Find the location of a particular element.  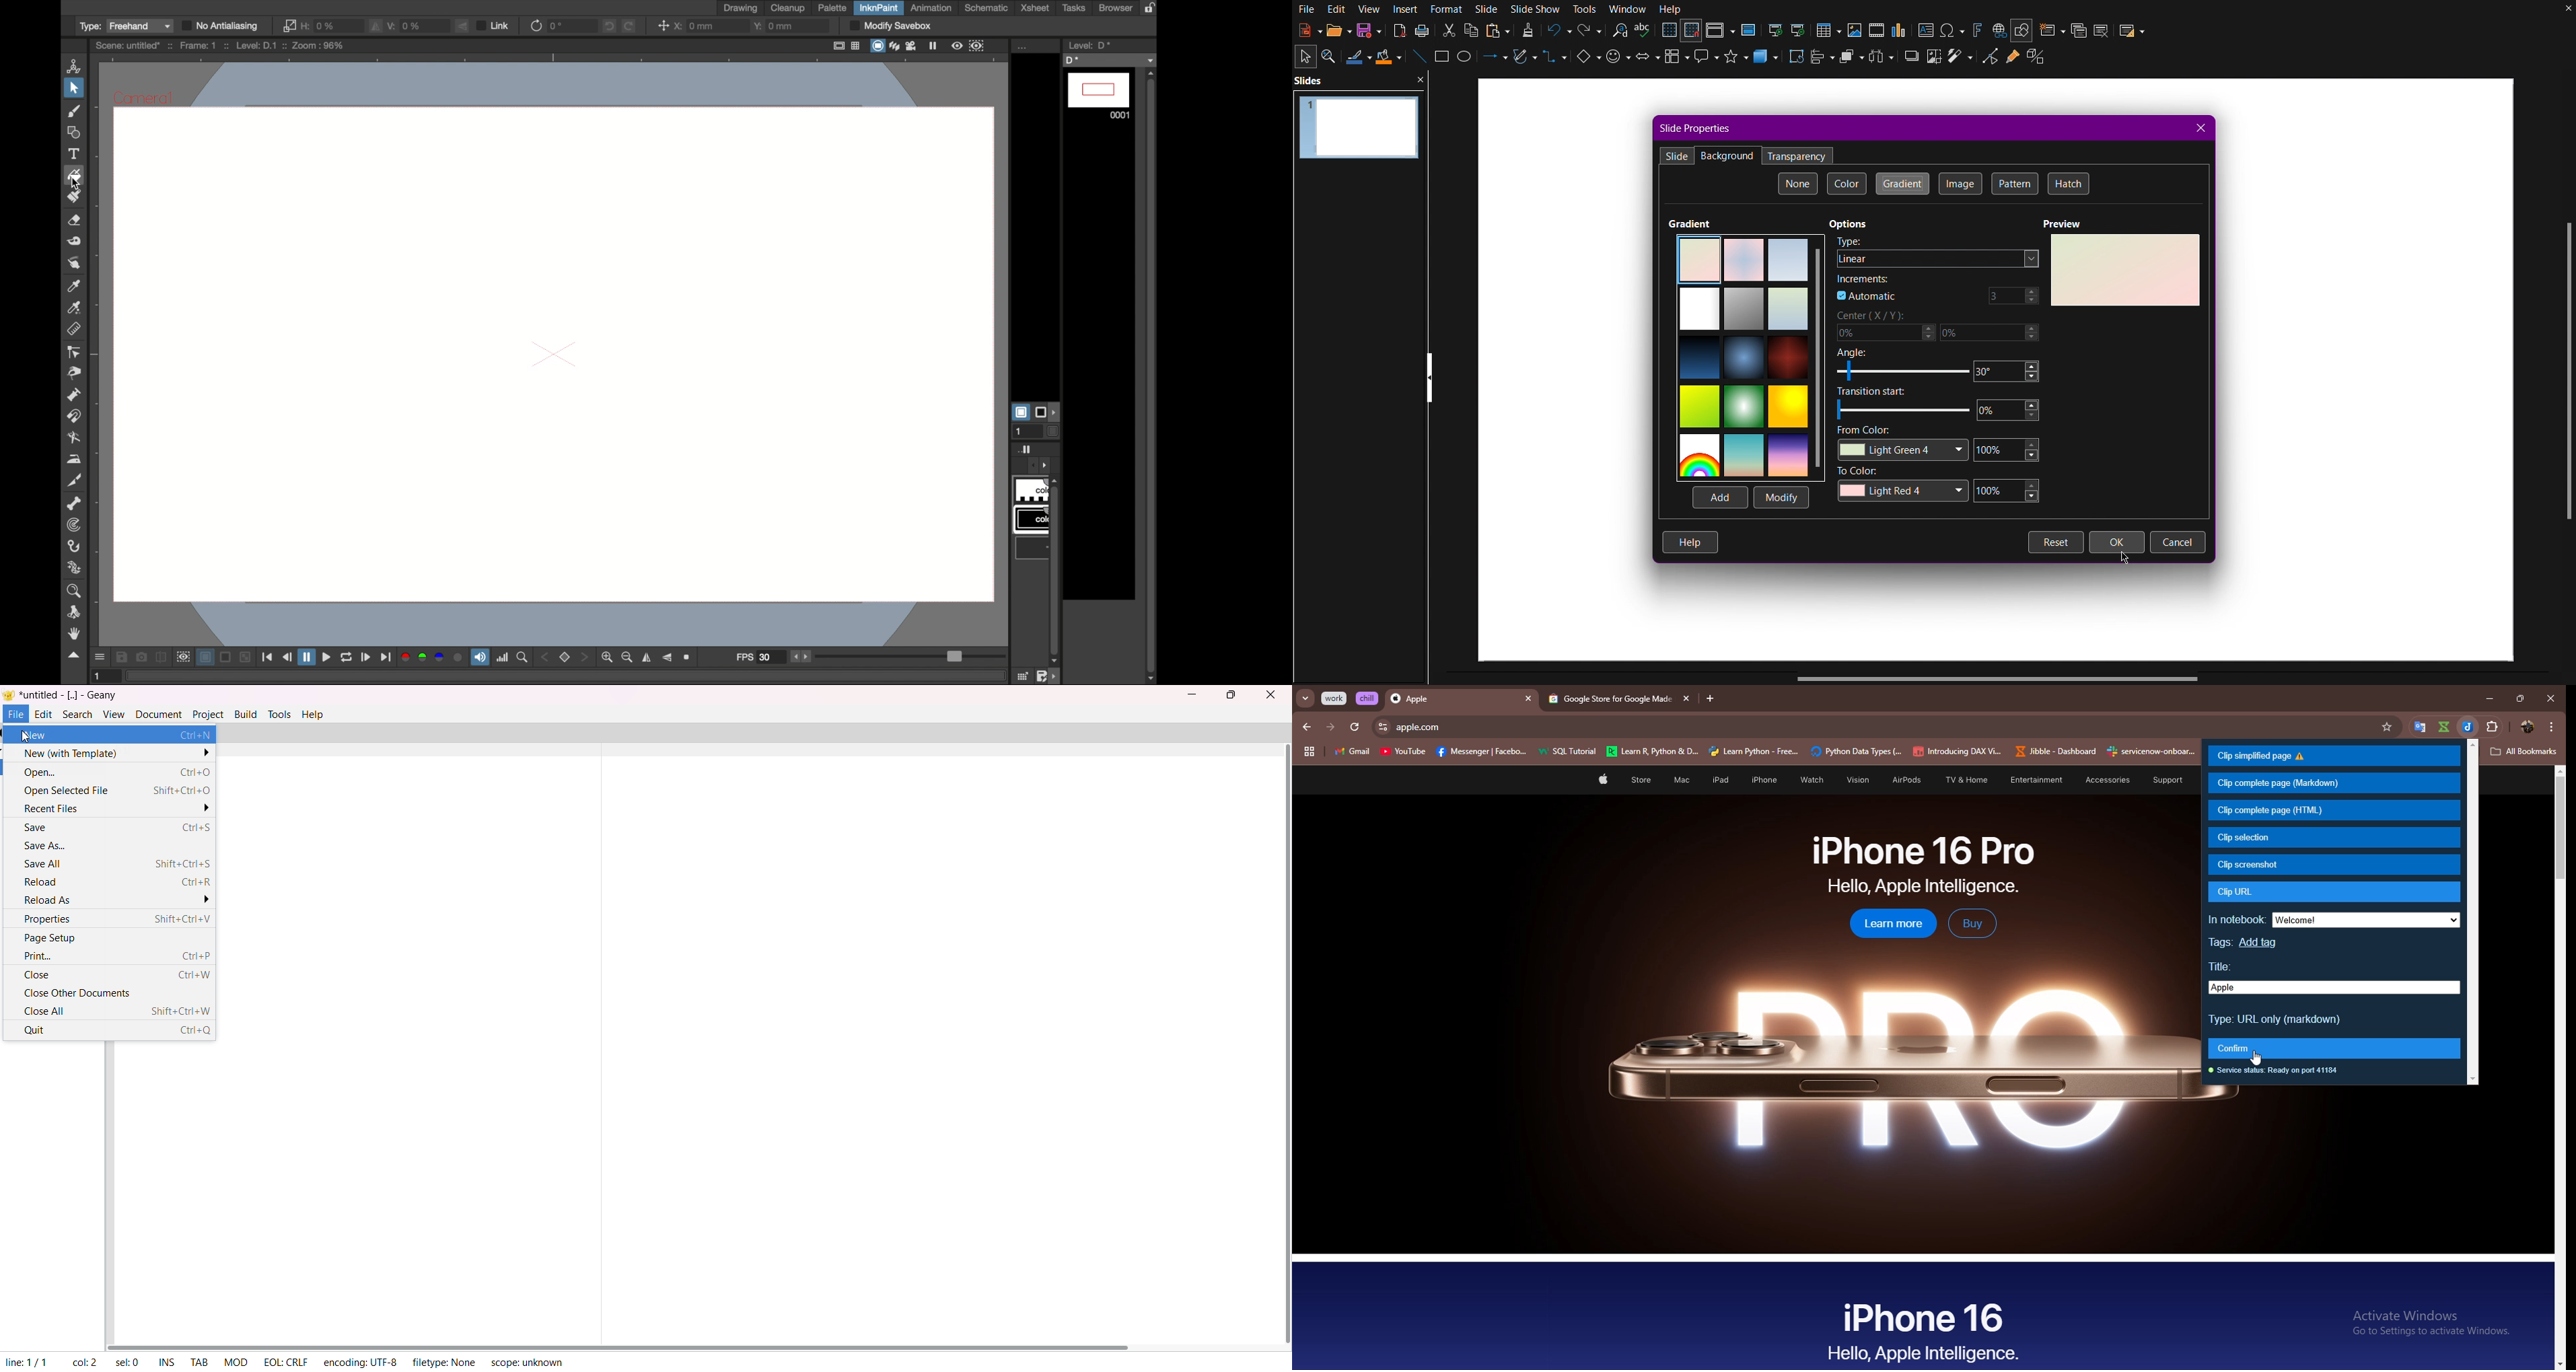

Vision is located at coordinates (1854, 780).